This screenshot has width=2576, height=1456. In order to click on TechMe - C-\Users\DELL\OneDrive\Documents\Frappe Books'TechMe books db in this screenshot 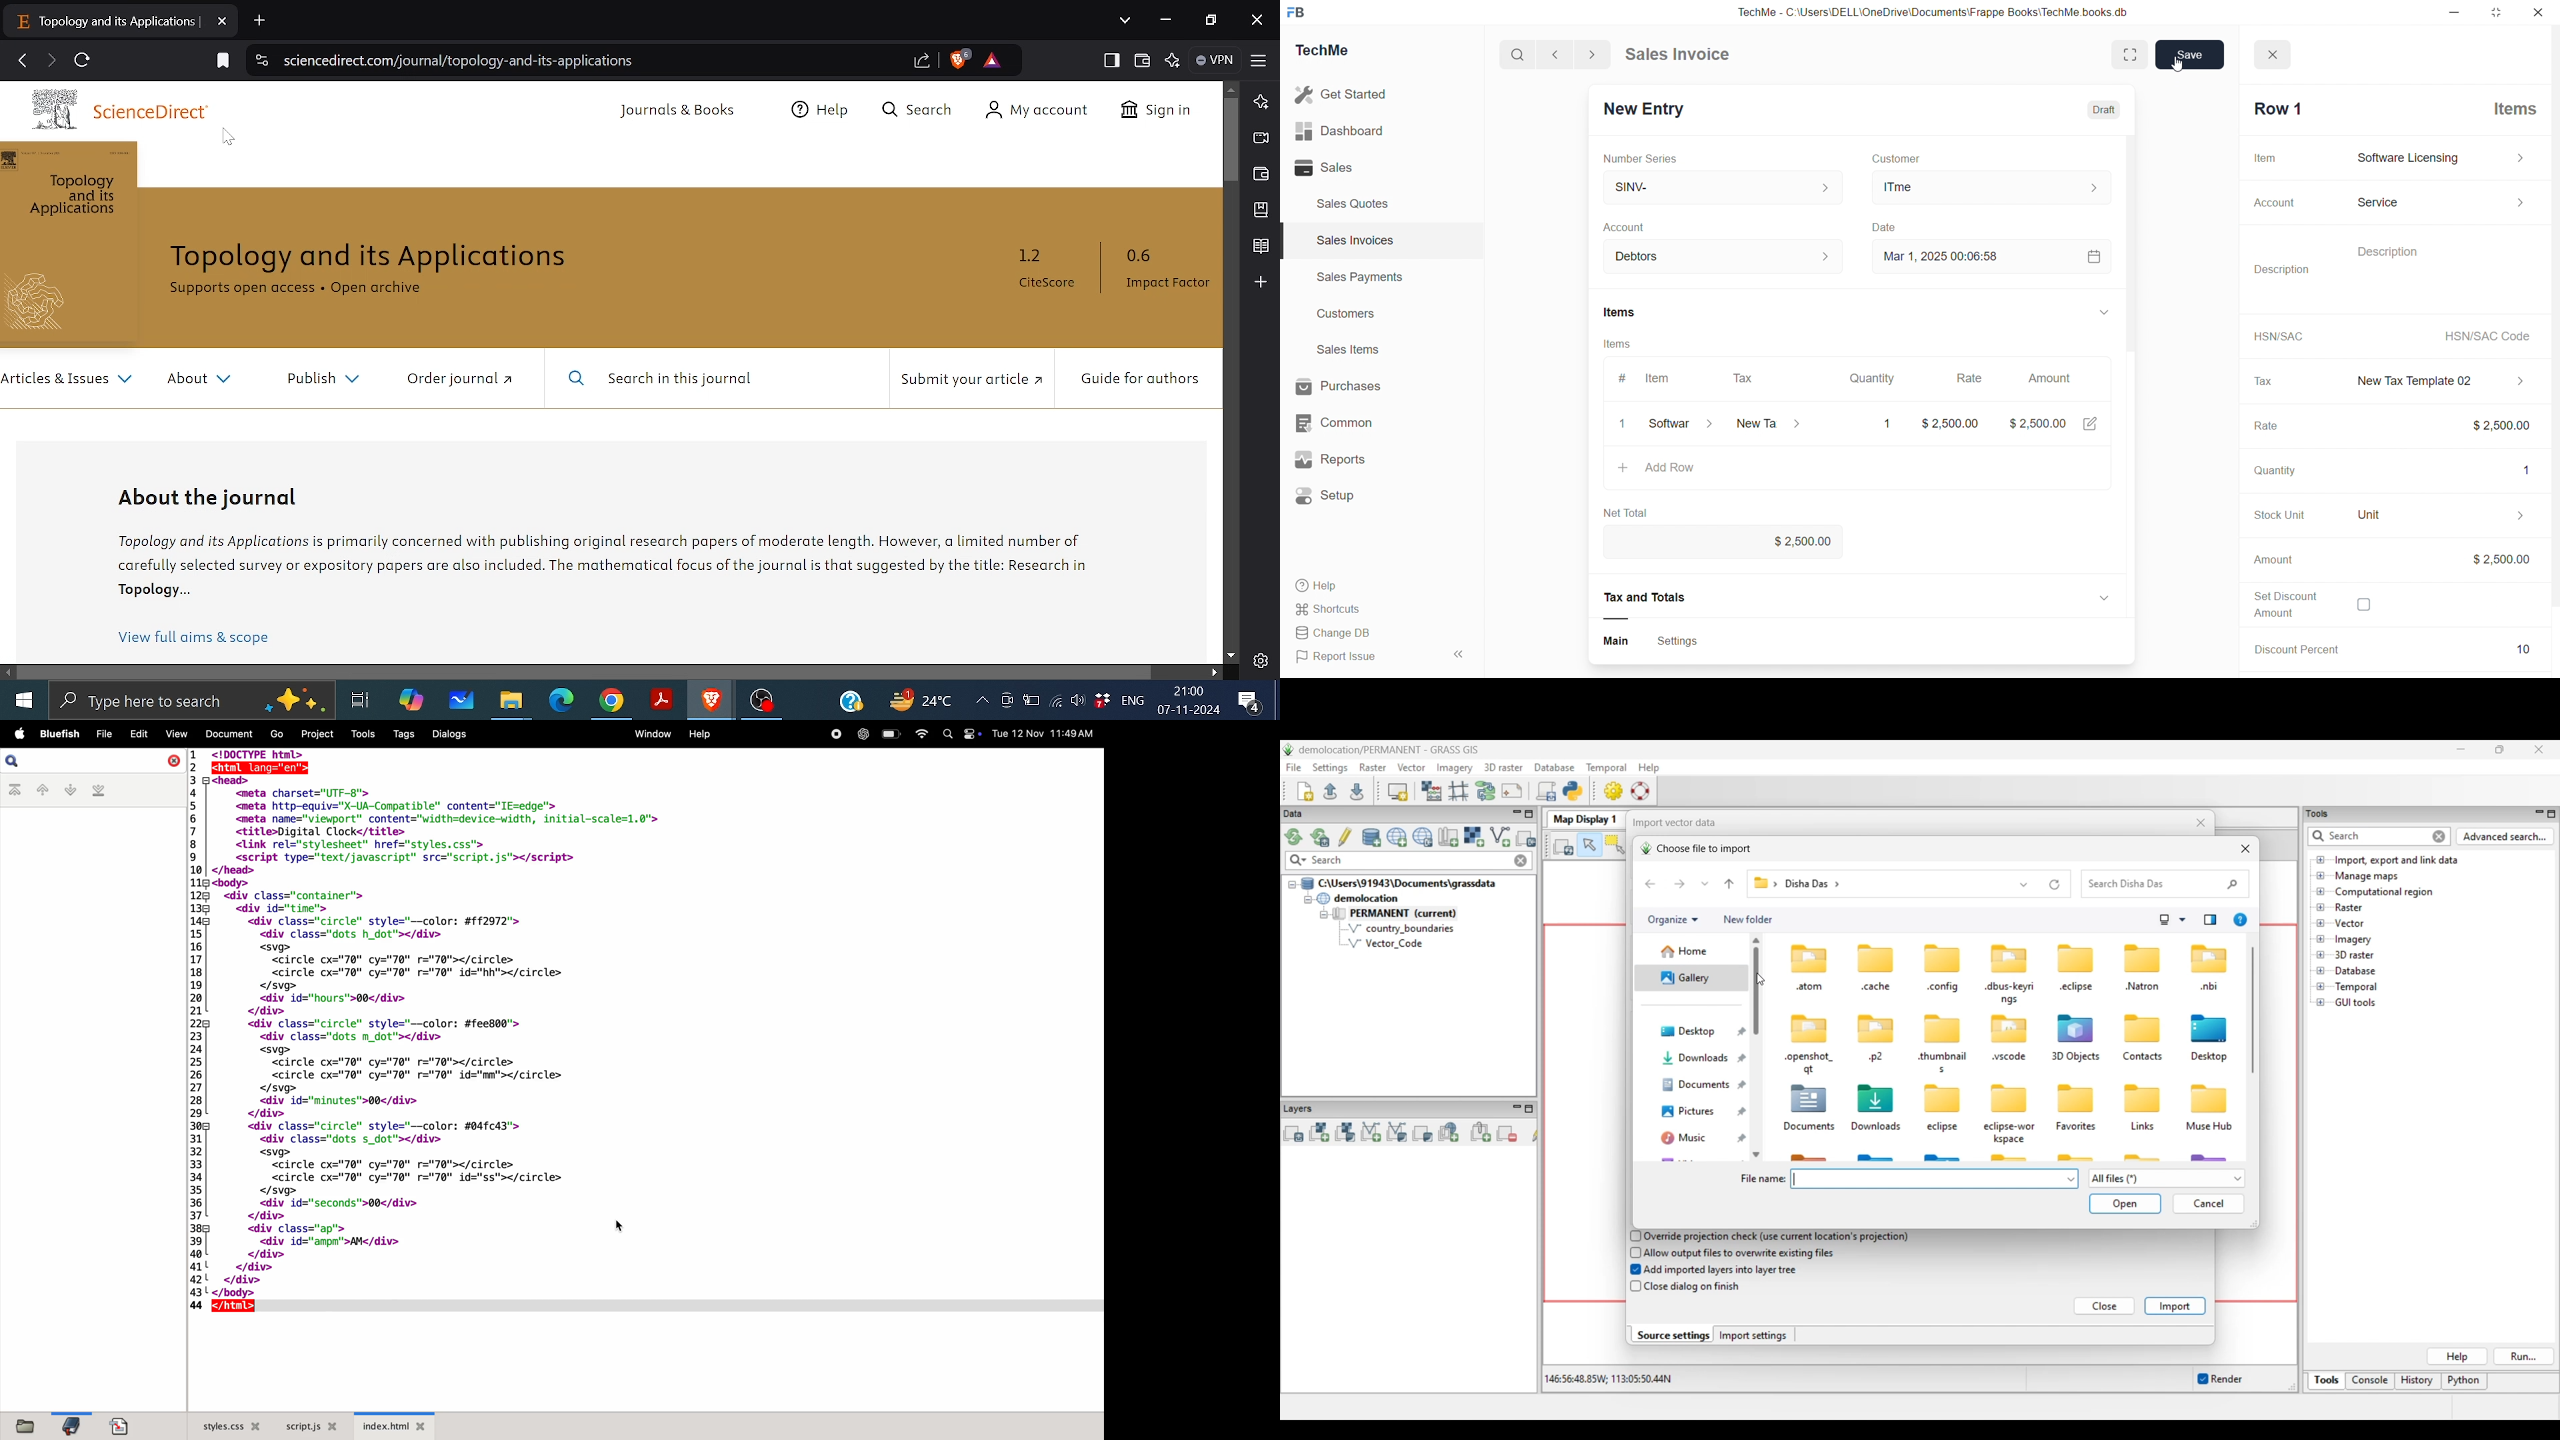, I will do `click(1947, 10)`.